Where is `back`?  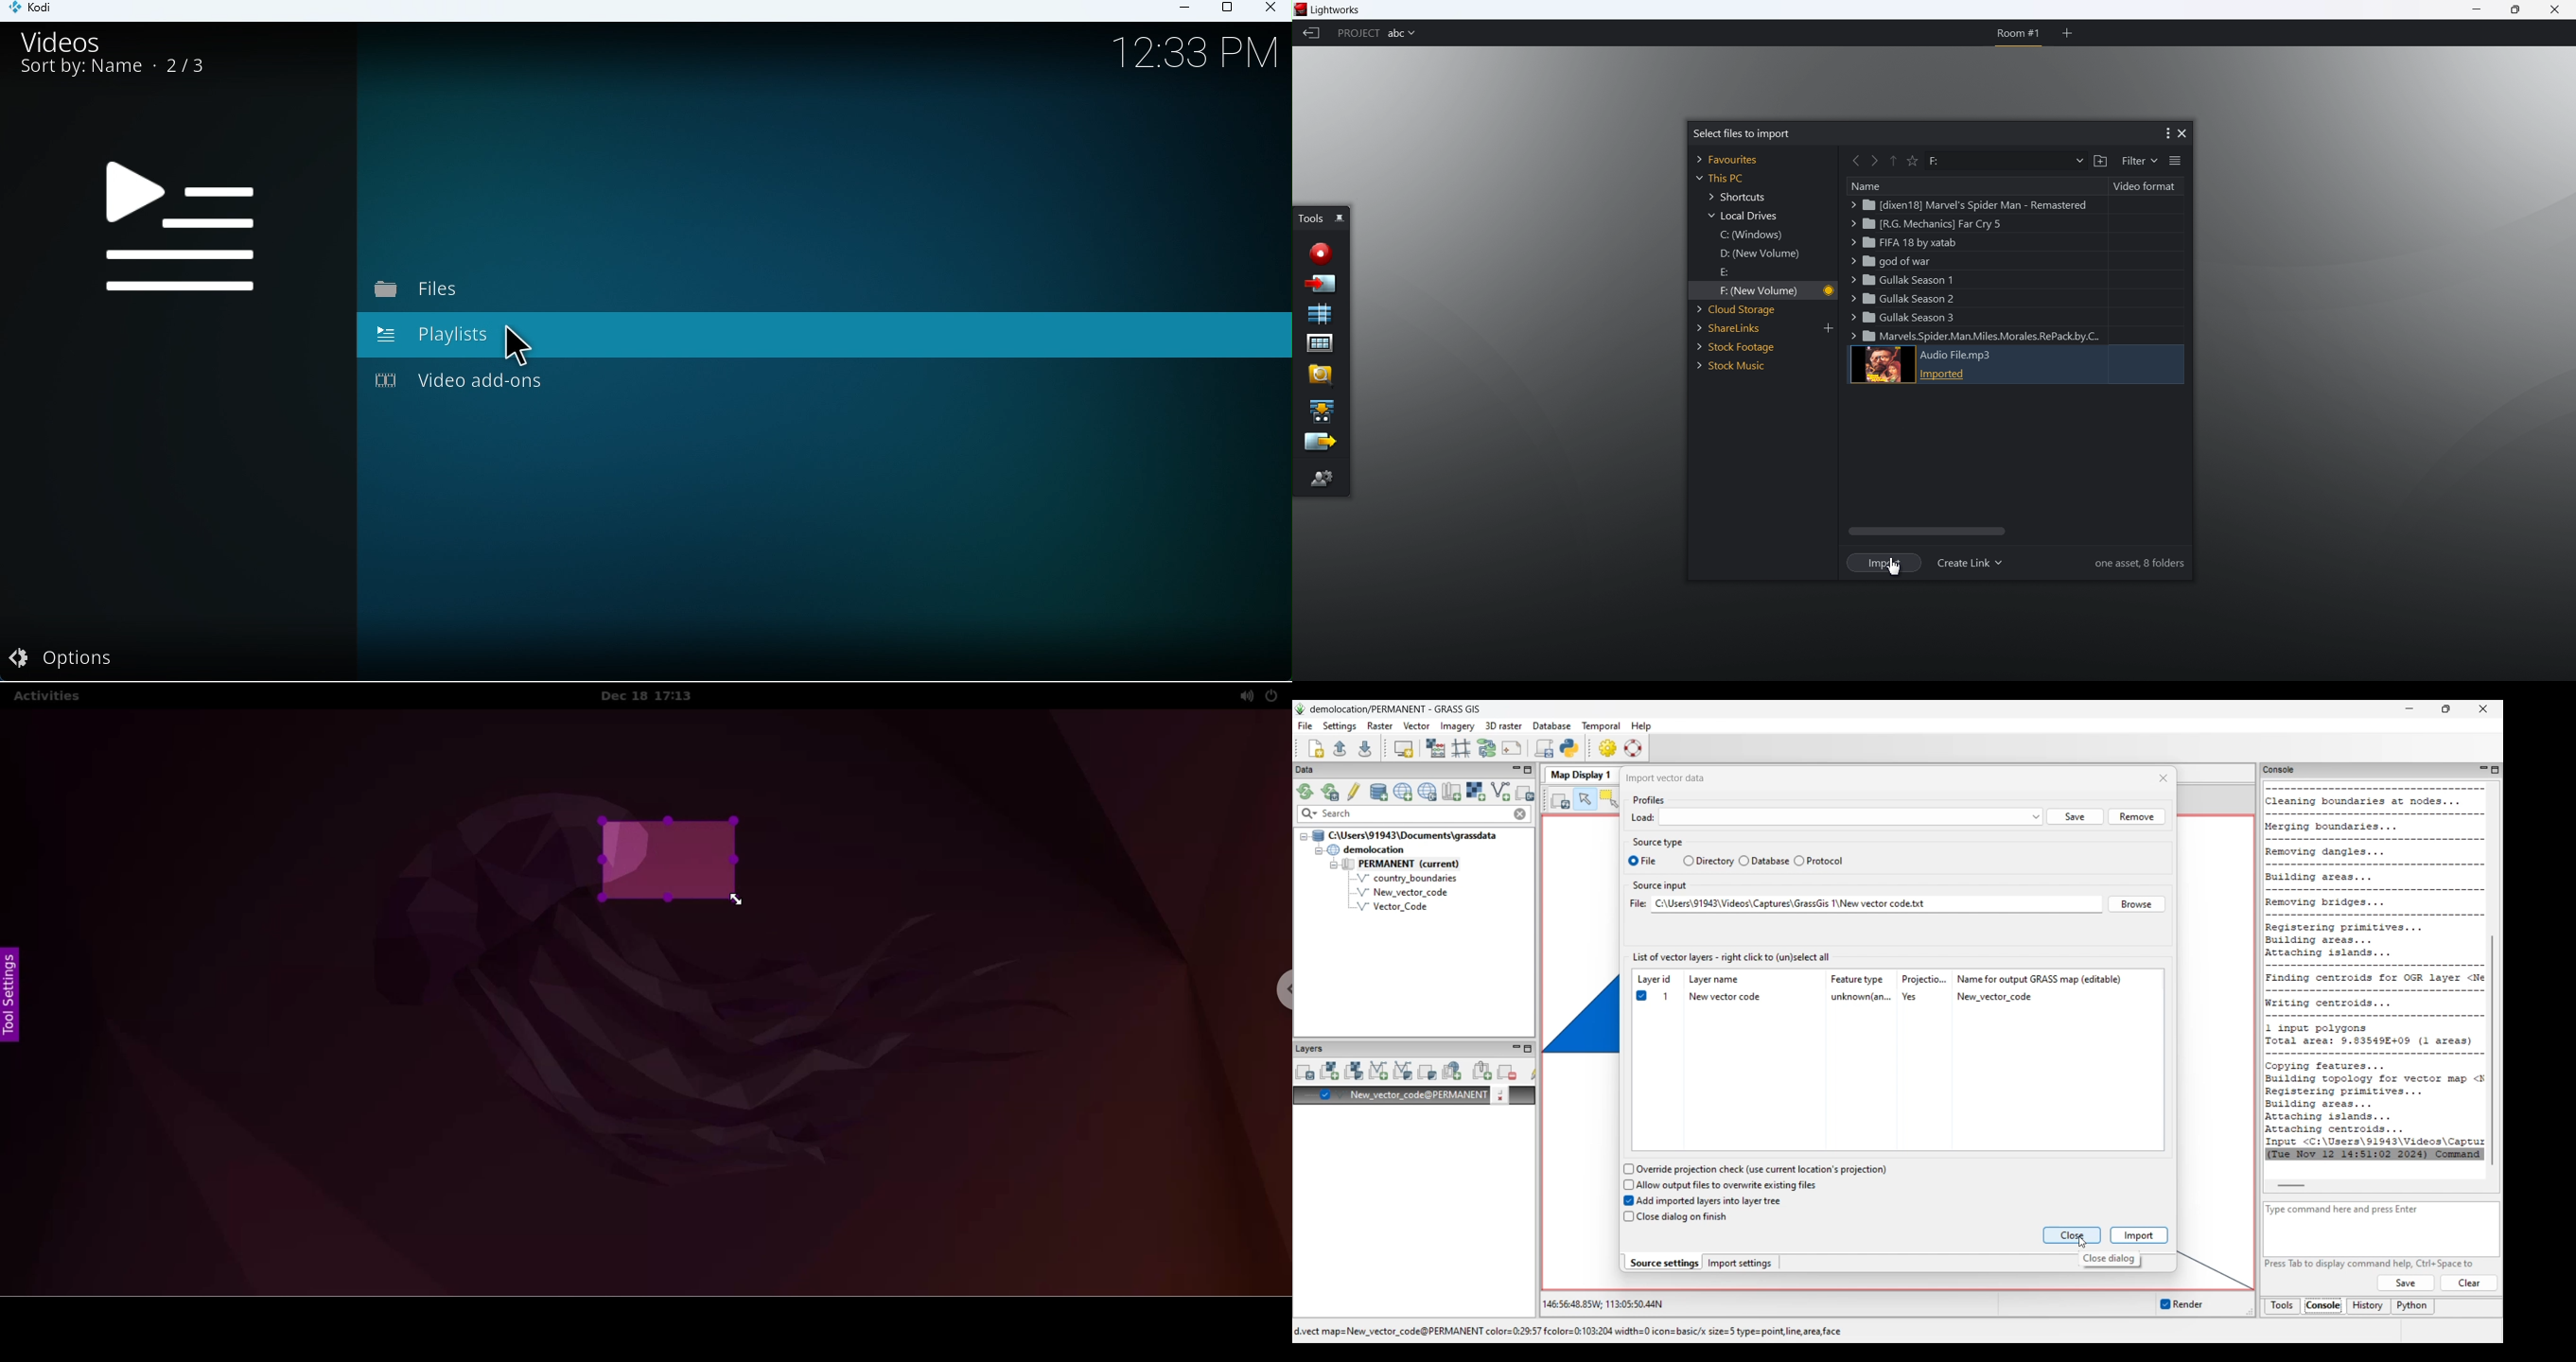
back is located at coordinates (1853, 161).